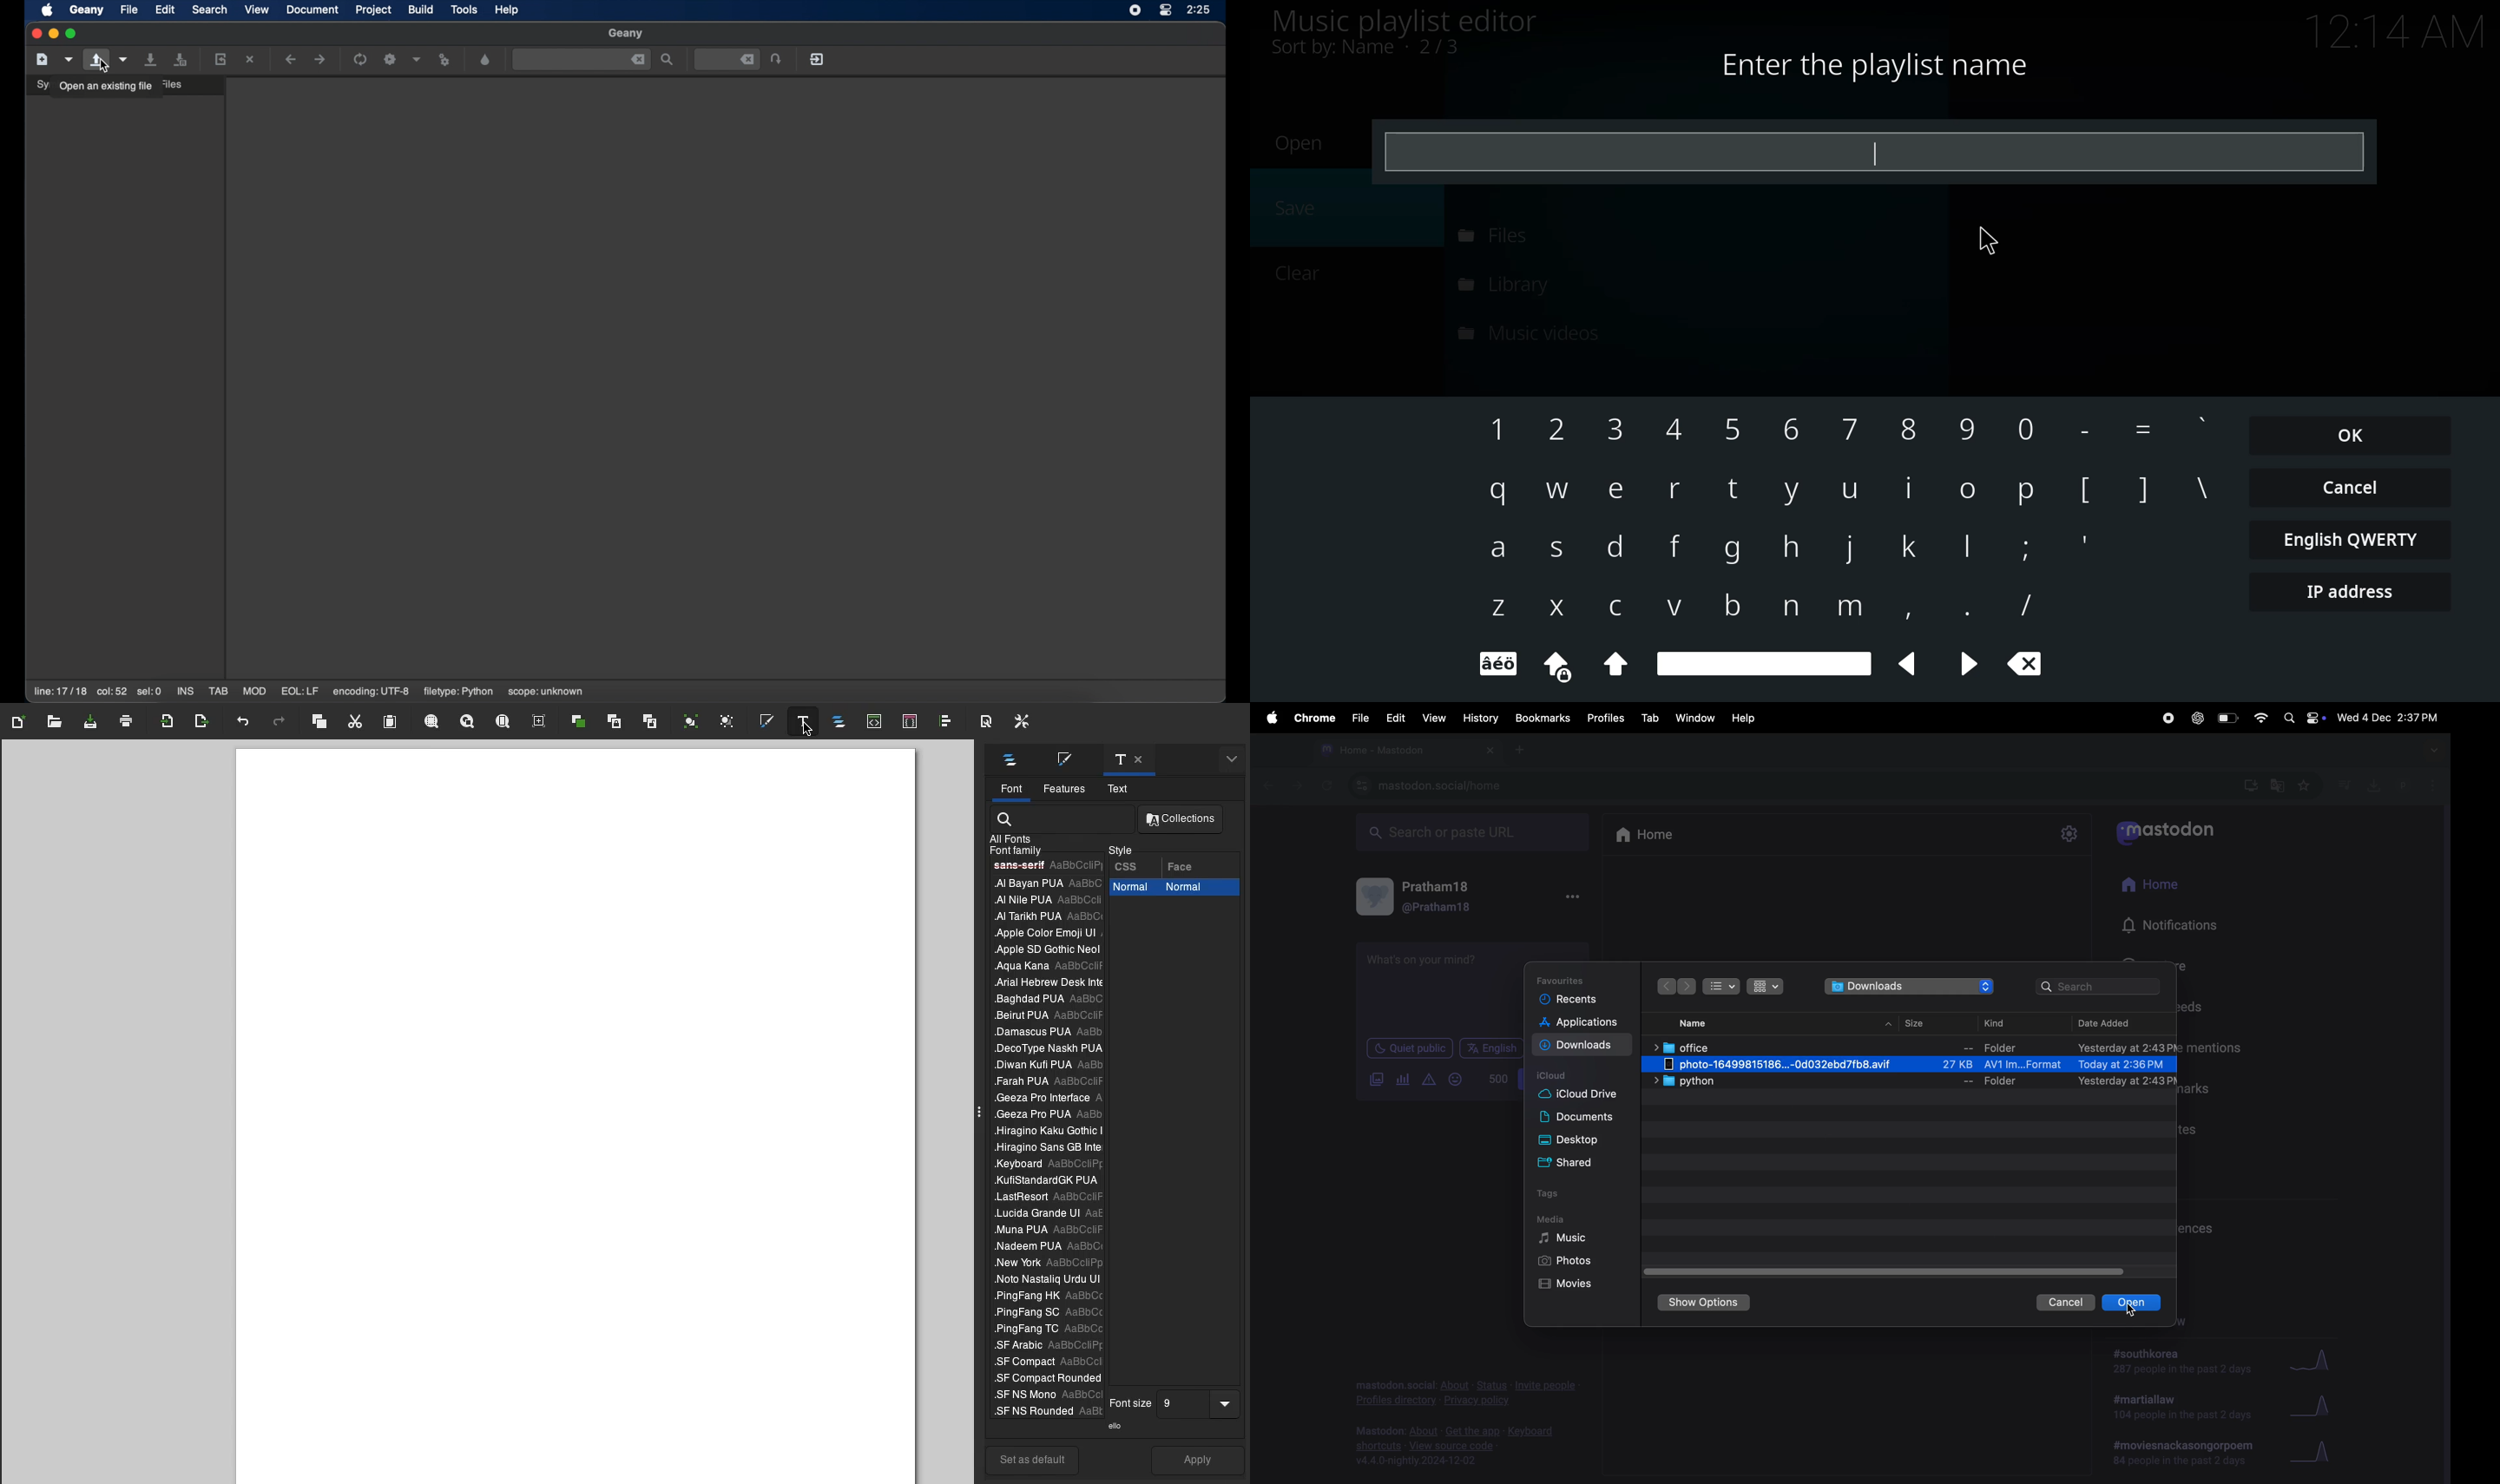 This screenshot has width=2520, height=1484. What do you see at coordinates (2132, 1302) in the screenshot?
I see `open` at bounding box center [2132, 1302].